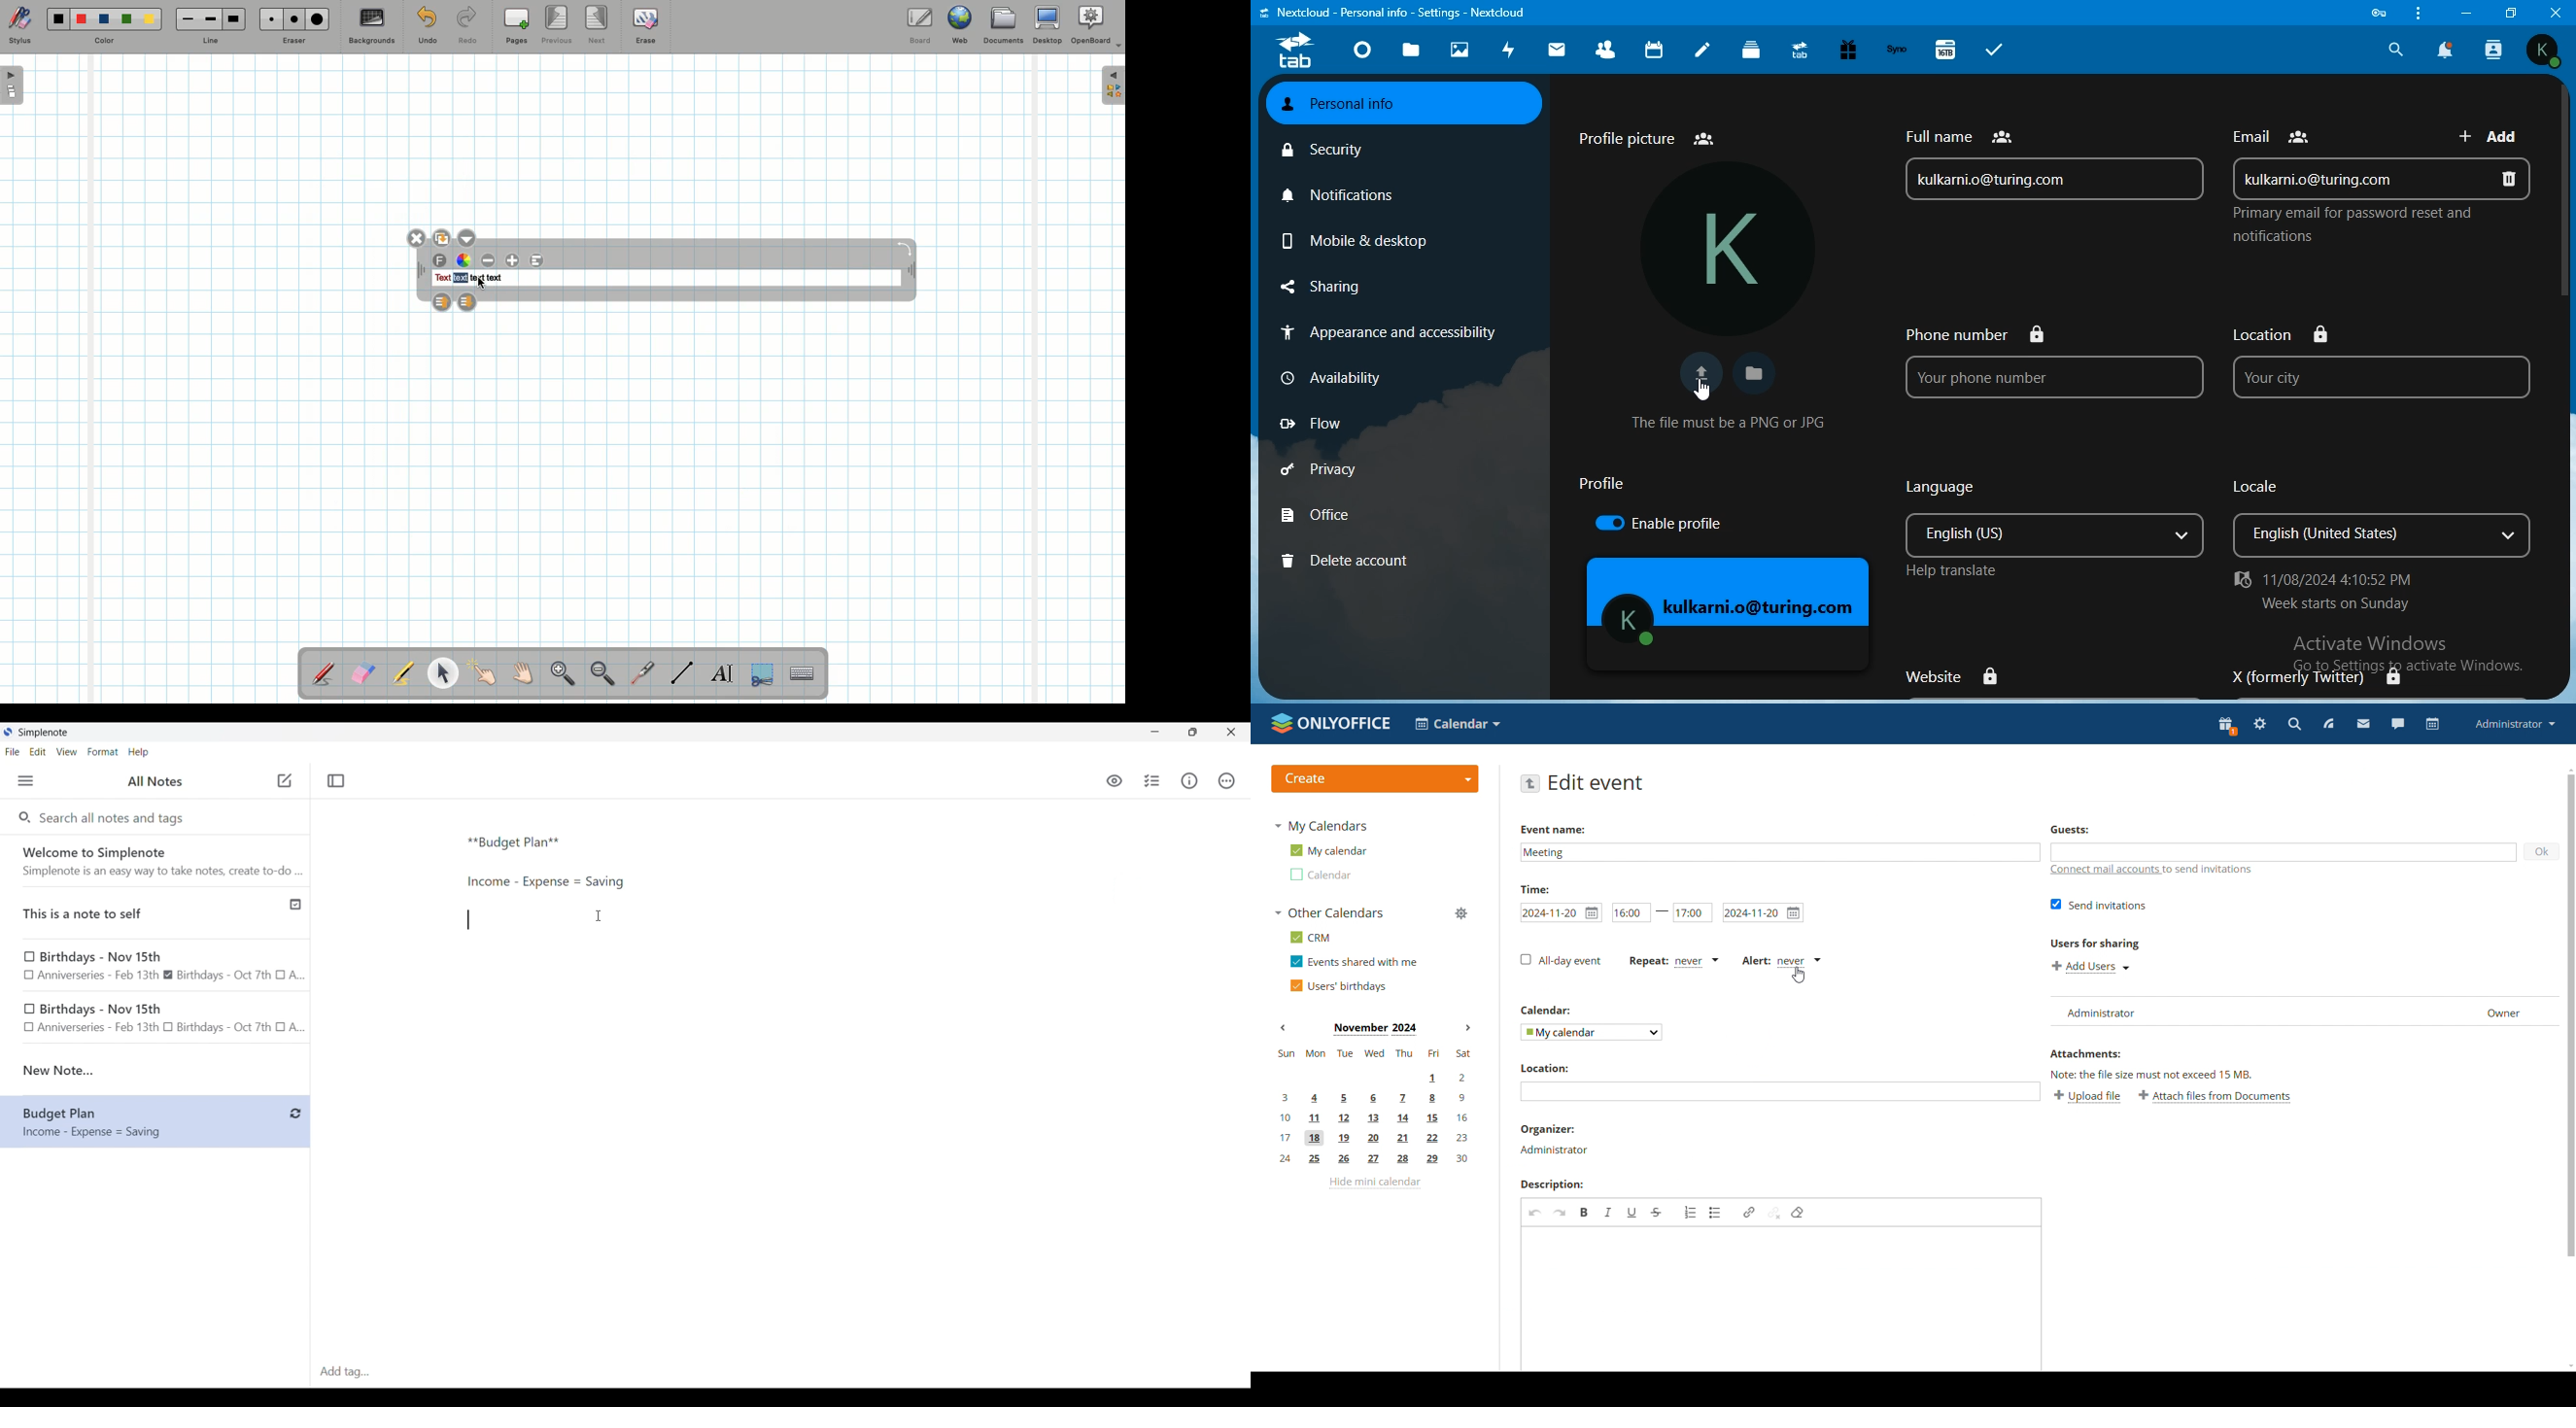 The image size is (2576, 1428). Describe the element at coordinates (1153, 781) in the screenshot. I see `Insert checklist` at that location.